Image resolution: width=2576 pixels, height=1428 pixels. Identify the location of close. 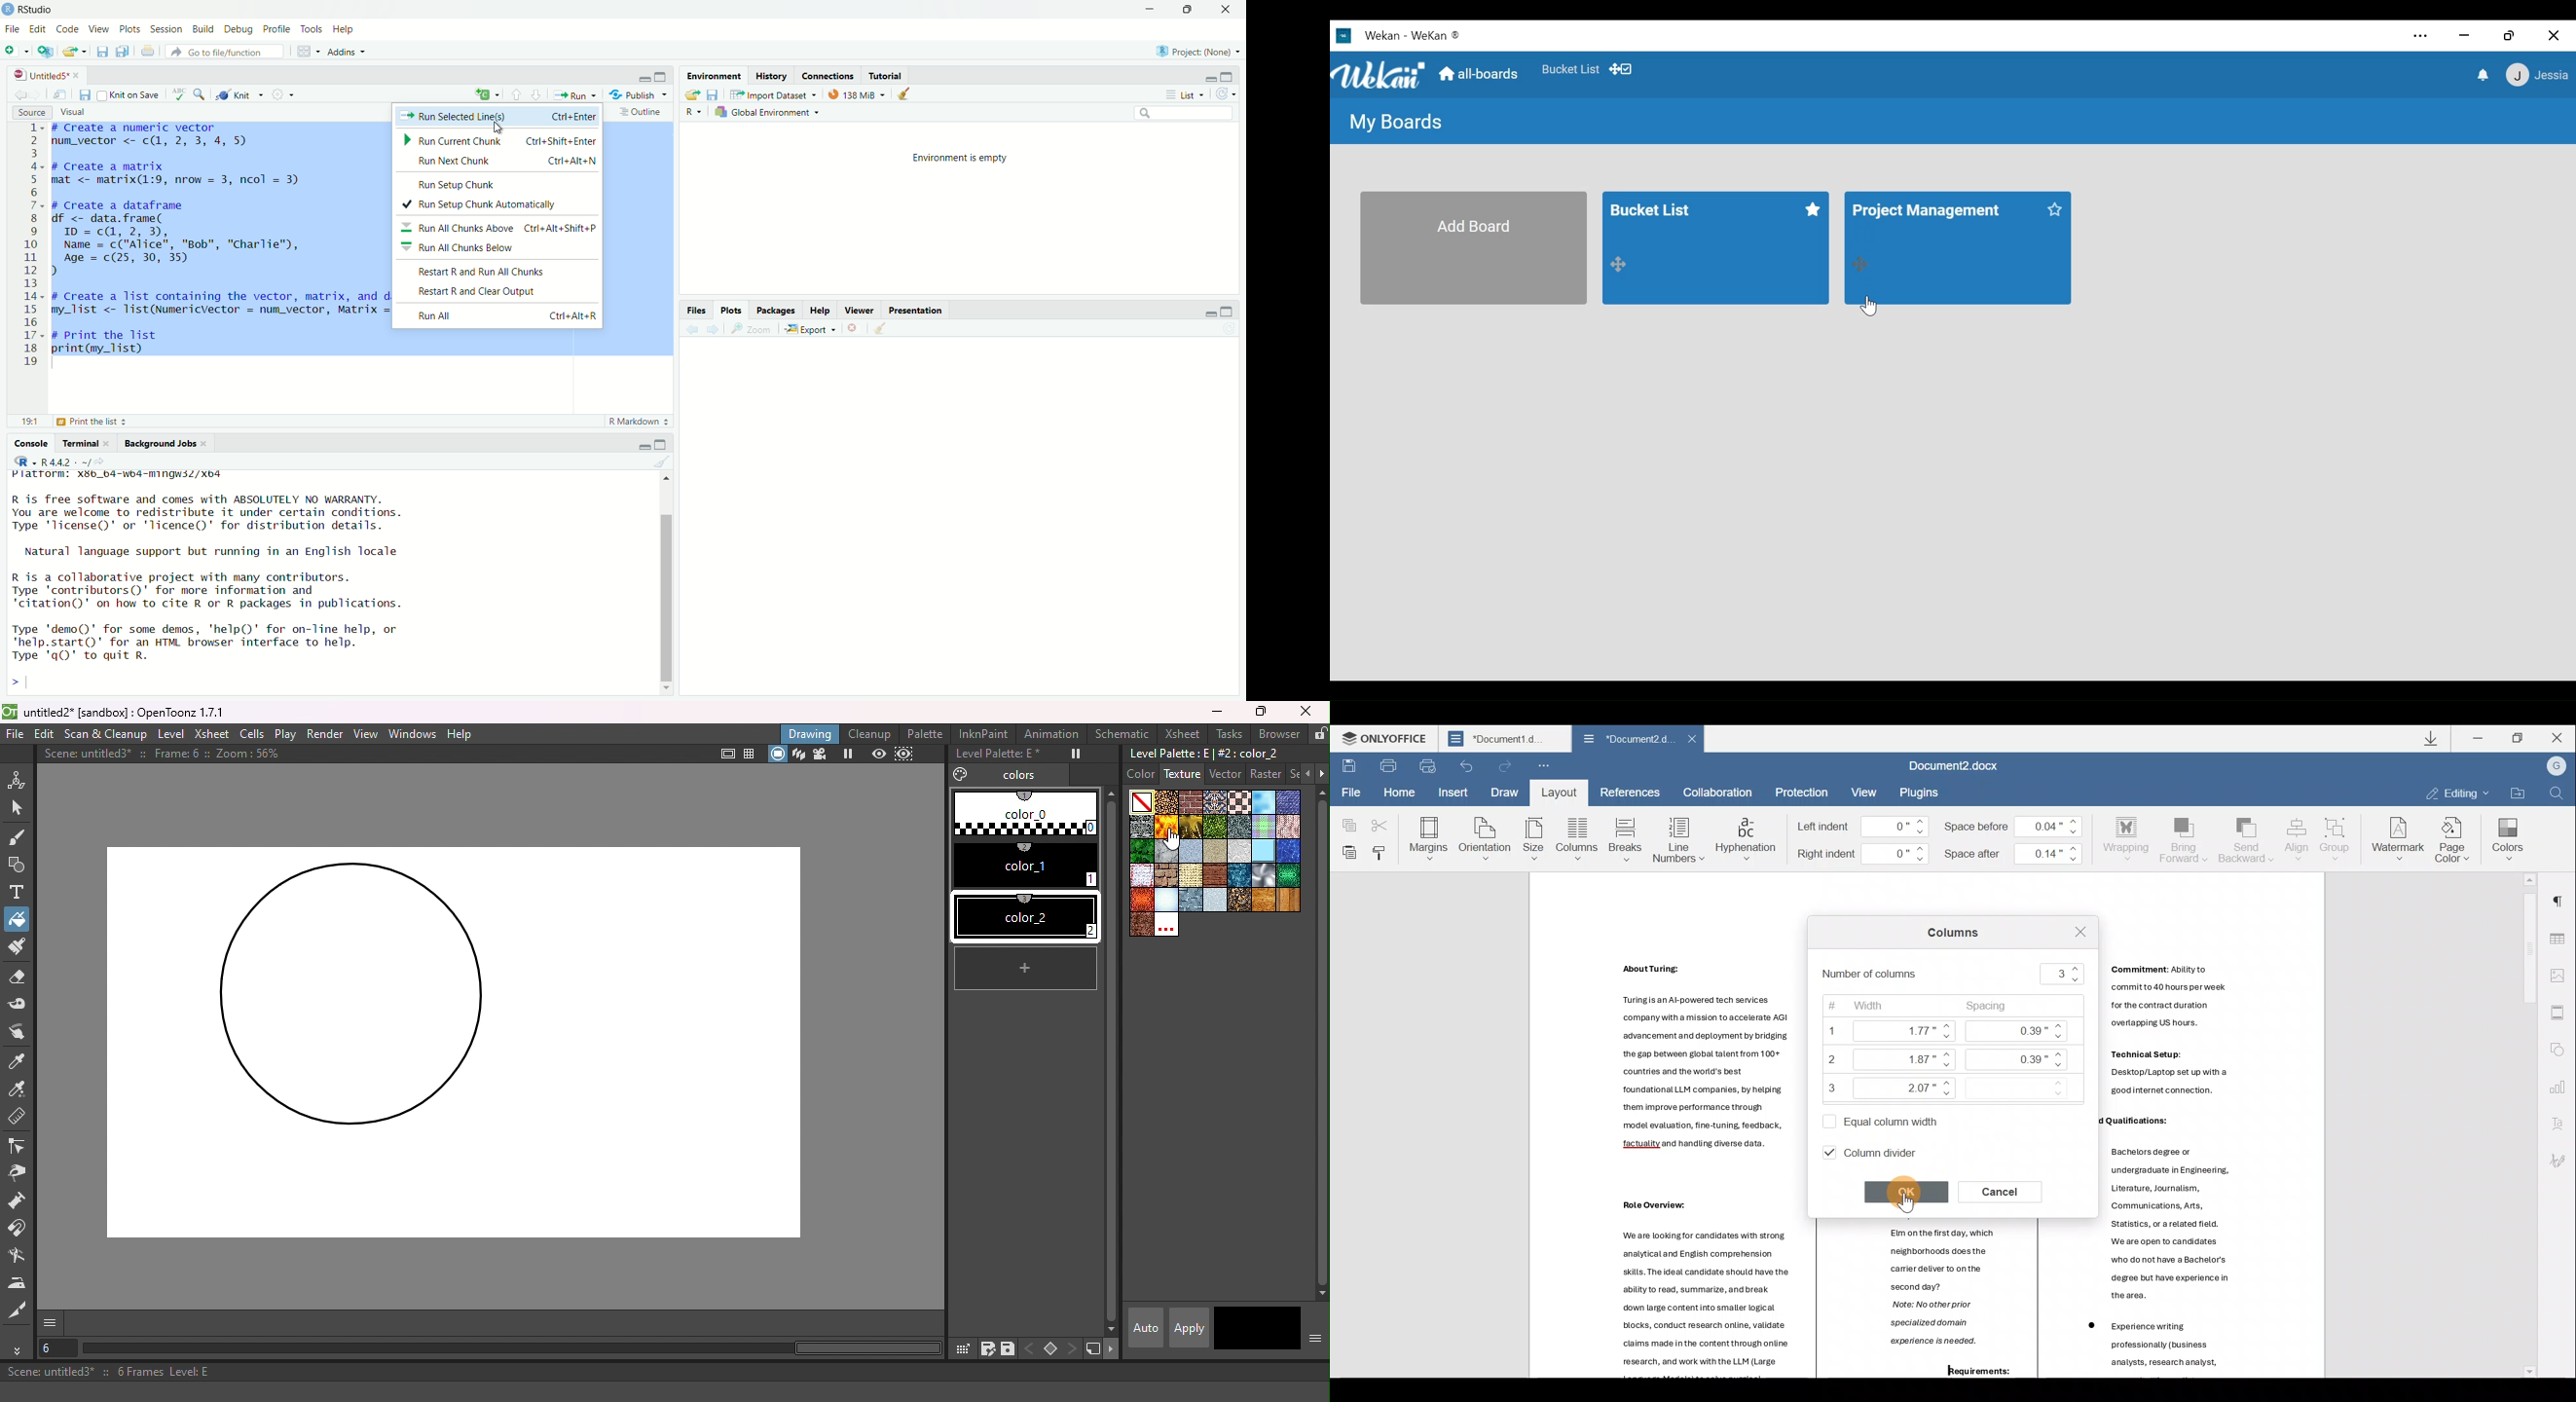
(859, 329).